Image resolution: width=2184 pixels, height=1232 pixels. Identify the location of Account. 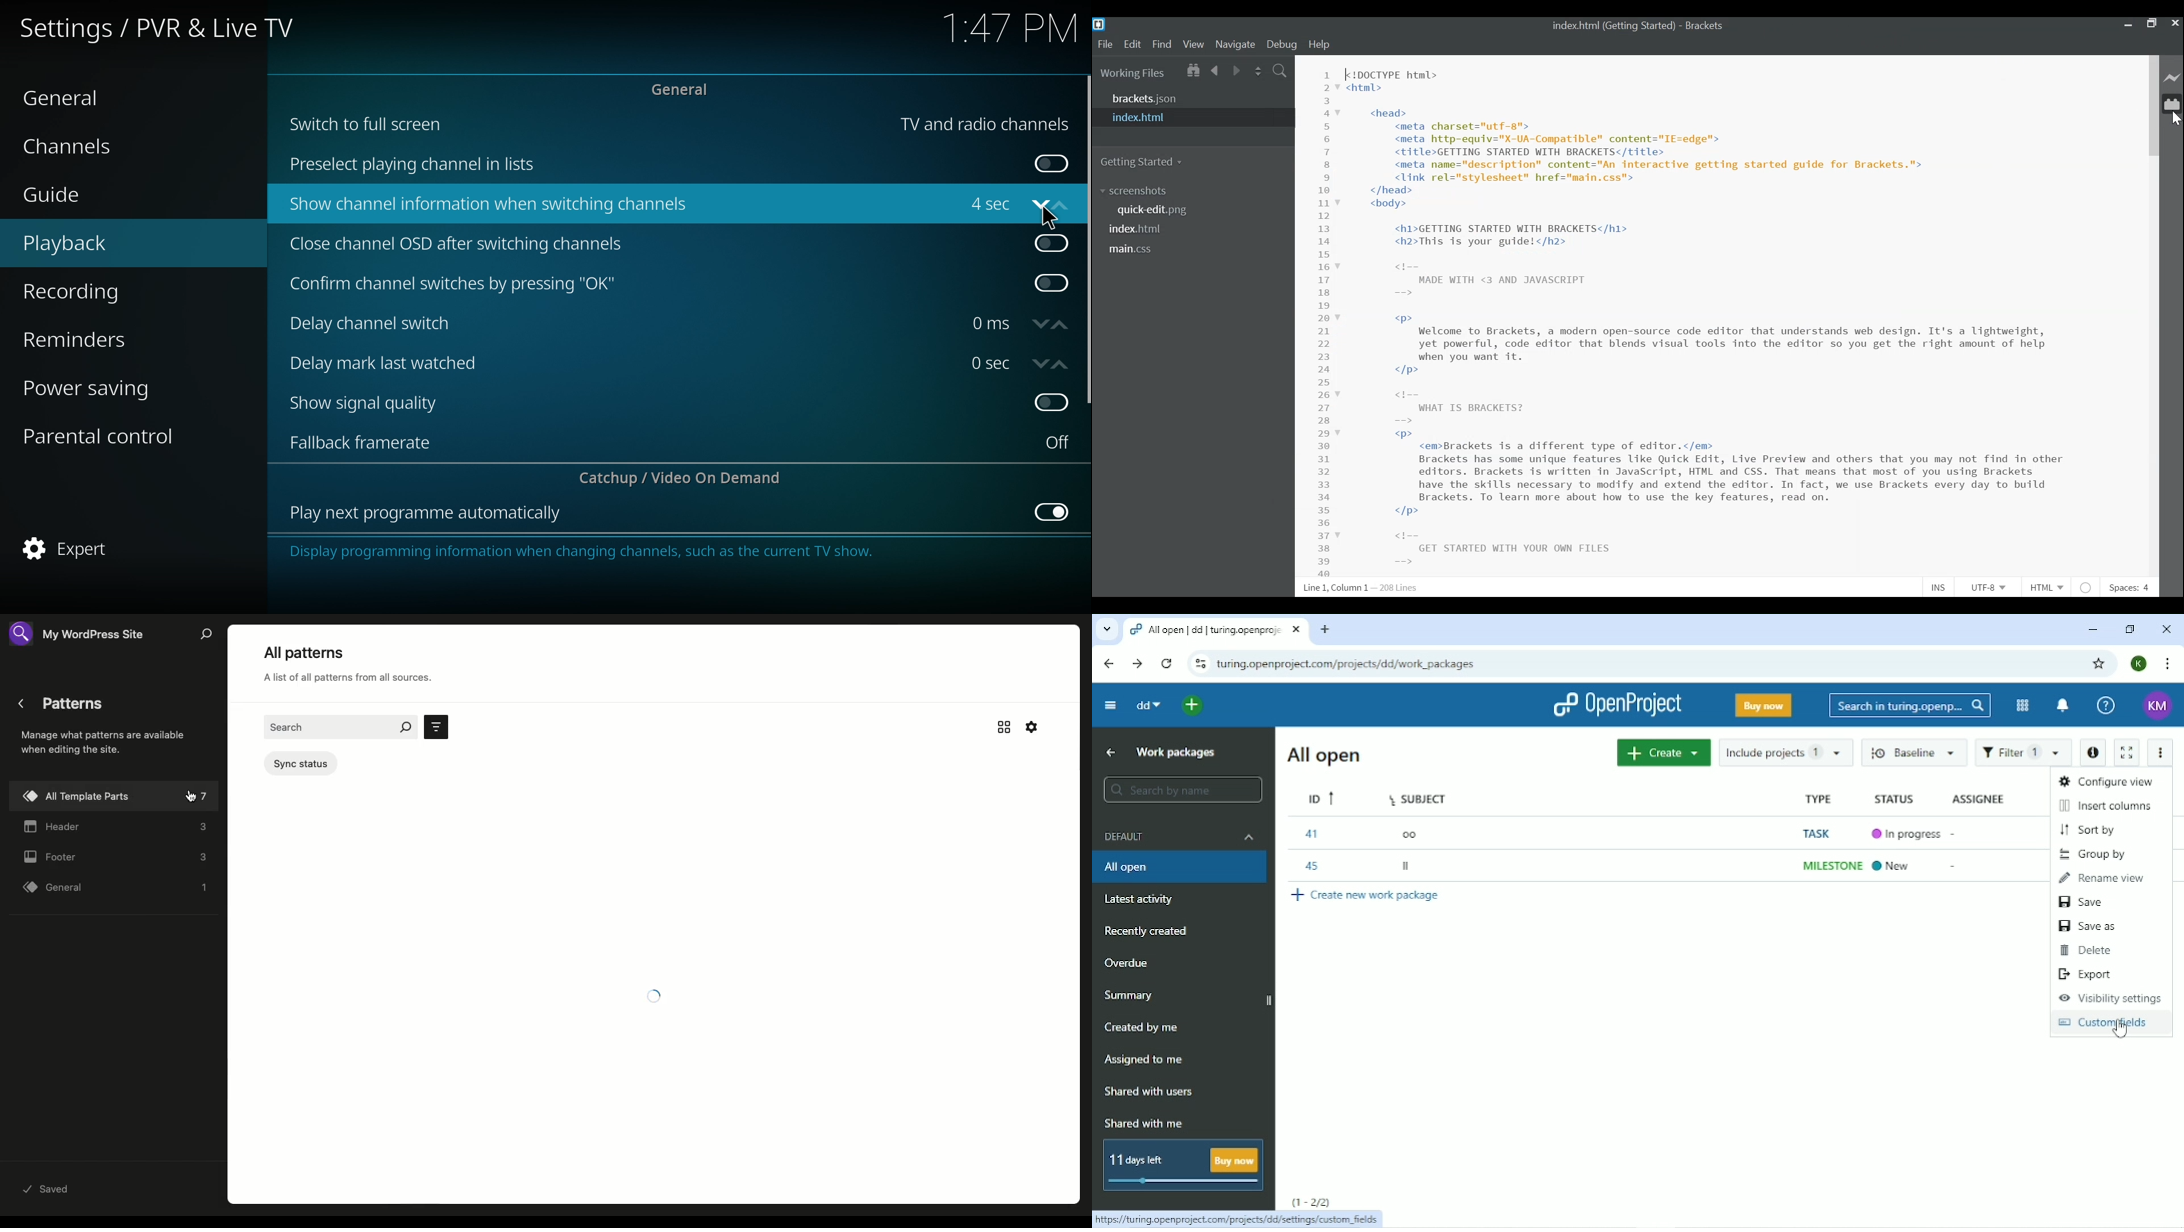
(2155, 704).